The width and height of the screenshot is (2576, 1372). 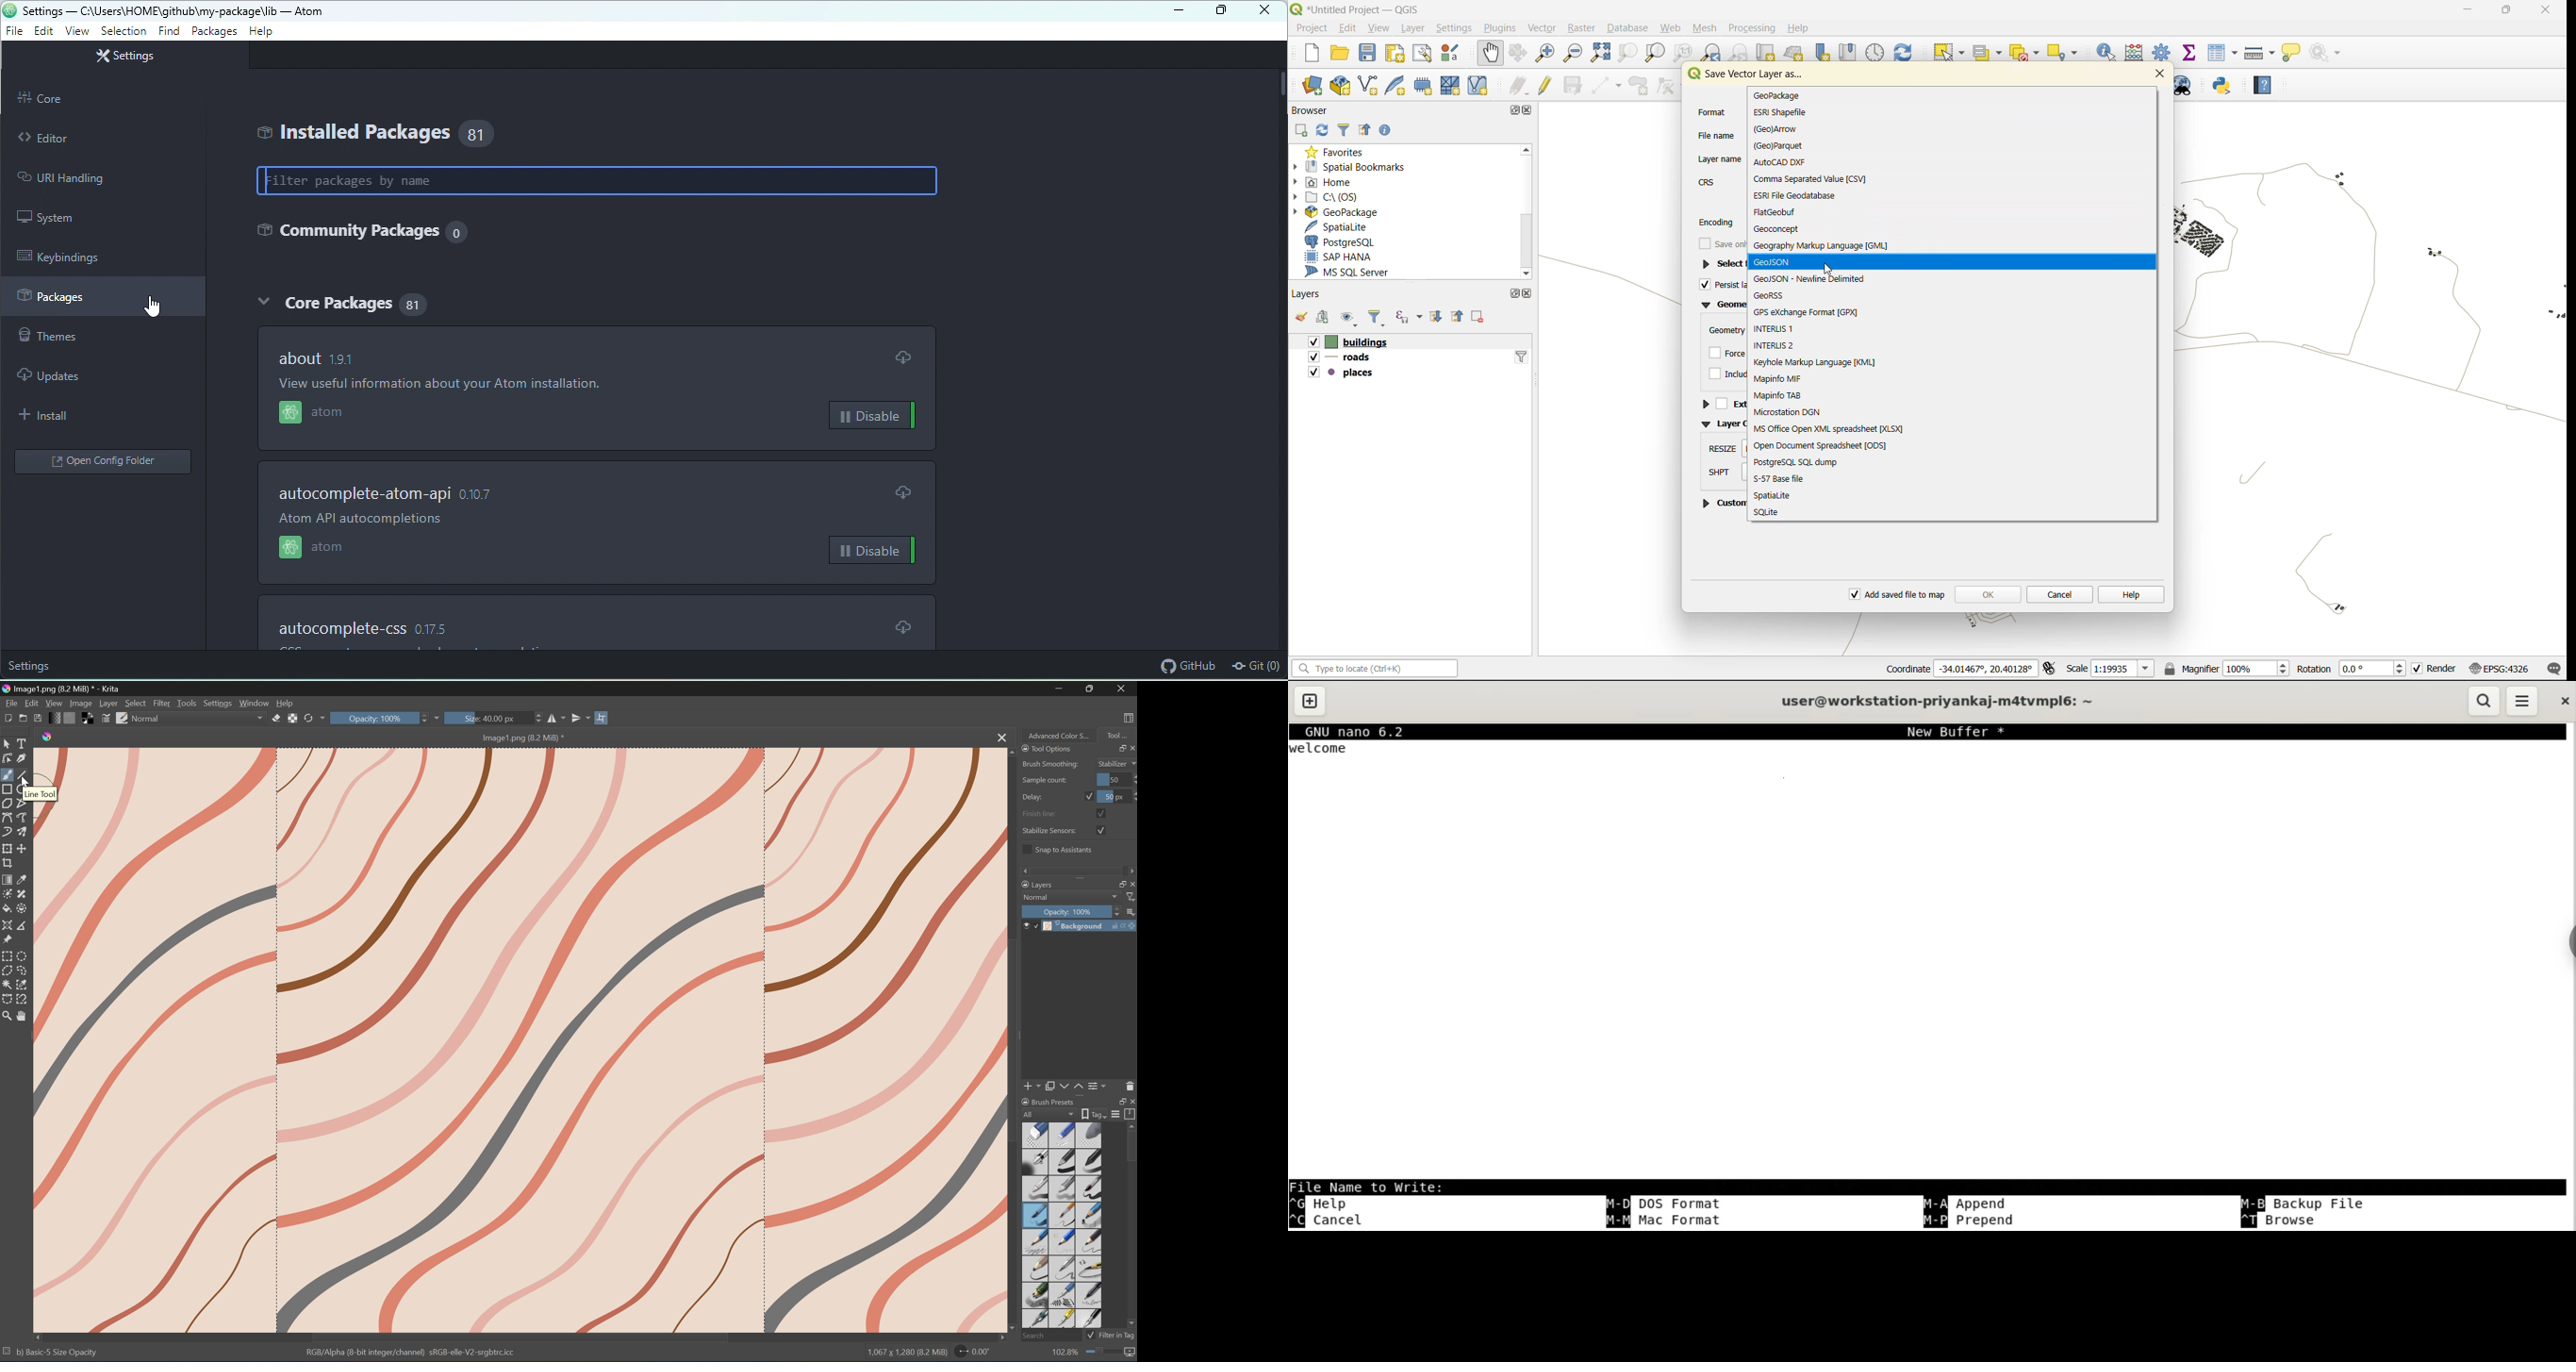 What do you see at coordinates (7, 758) in the screenshot?
I see `Edit shapes tool` at bounding box center [7, 758].